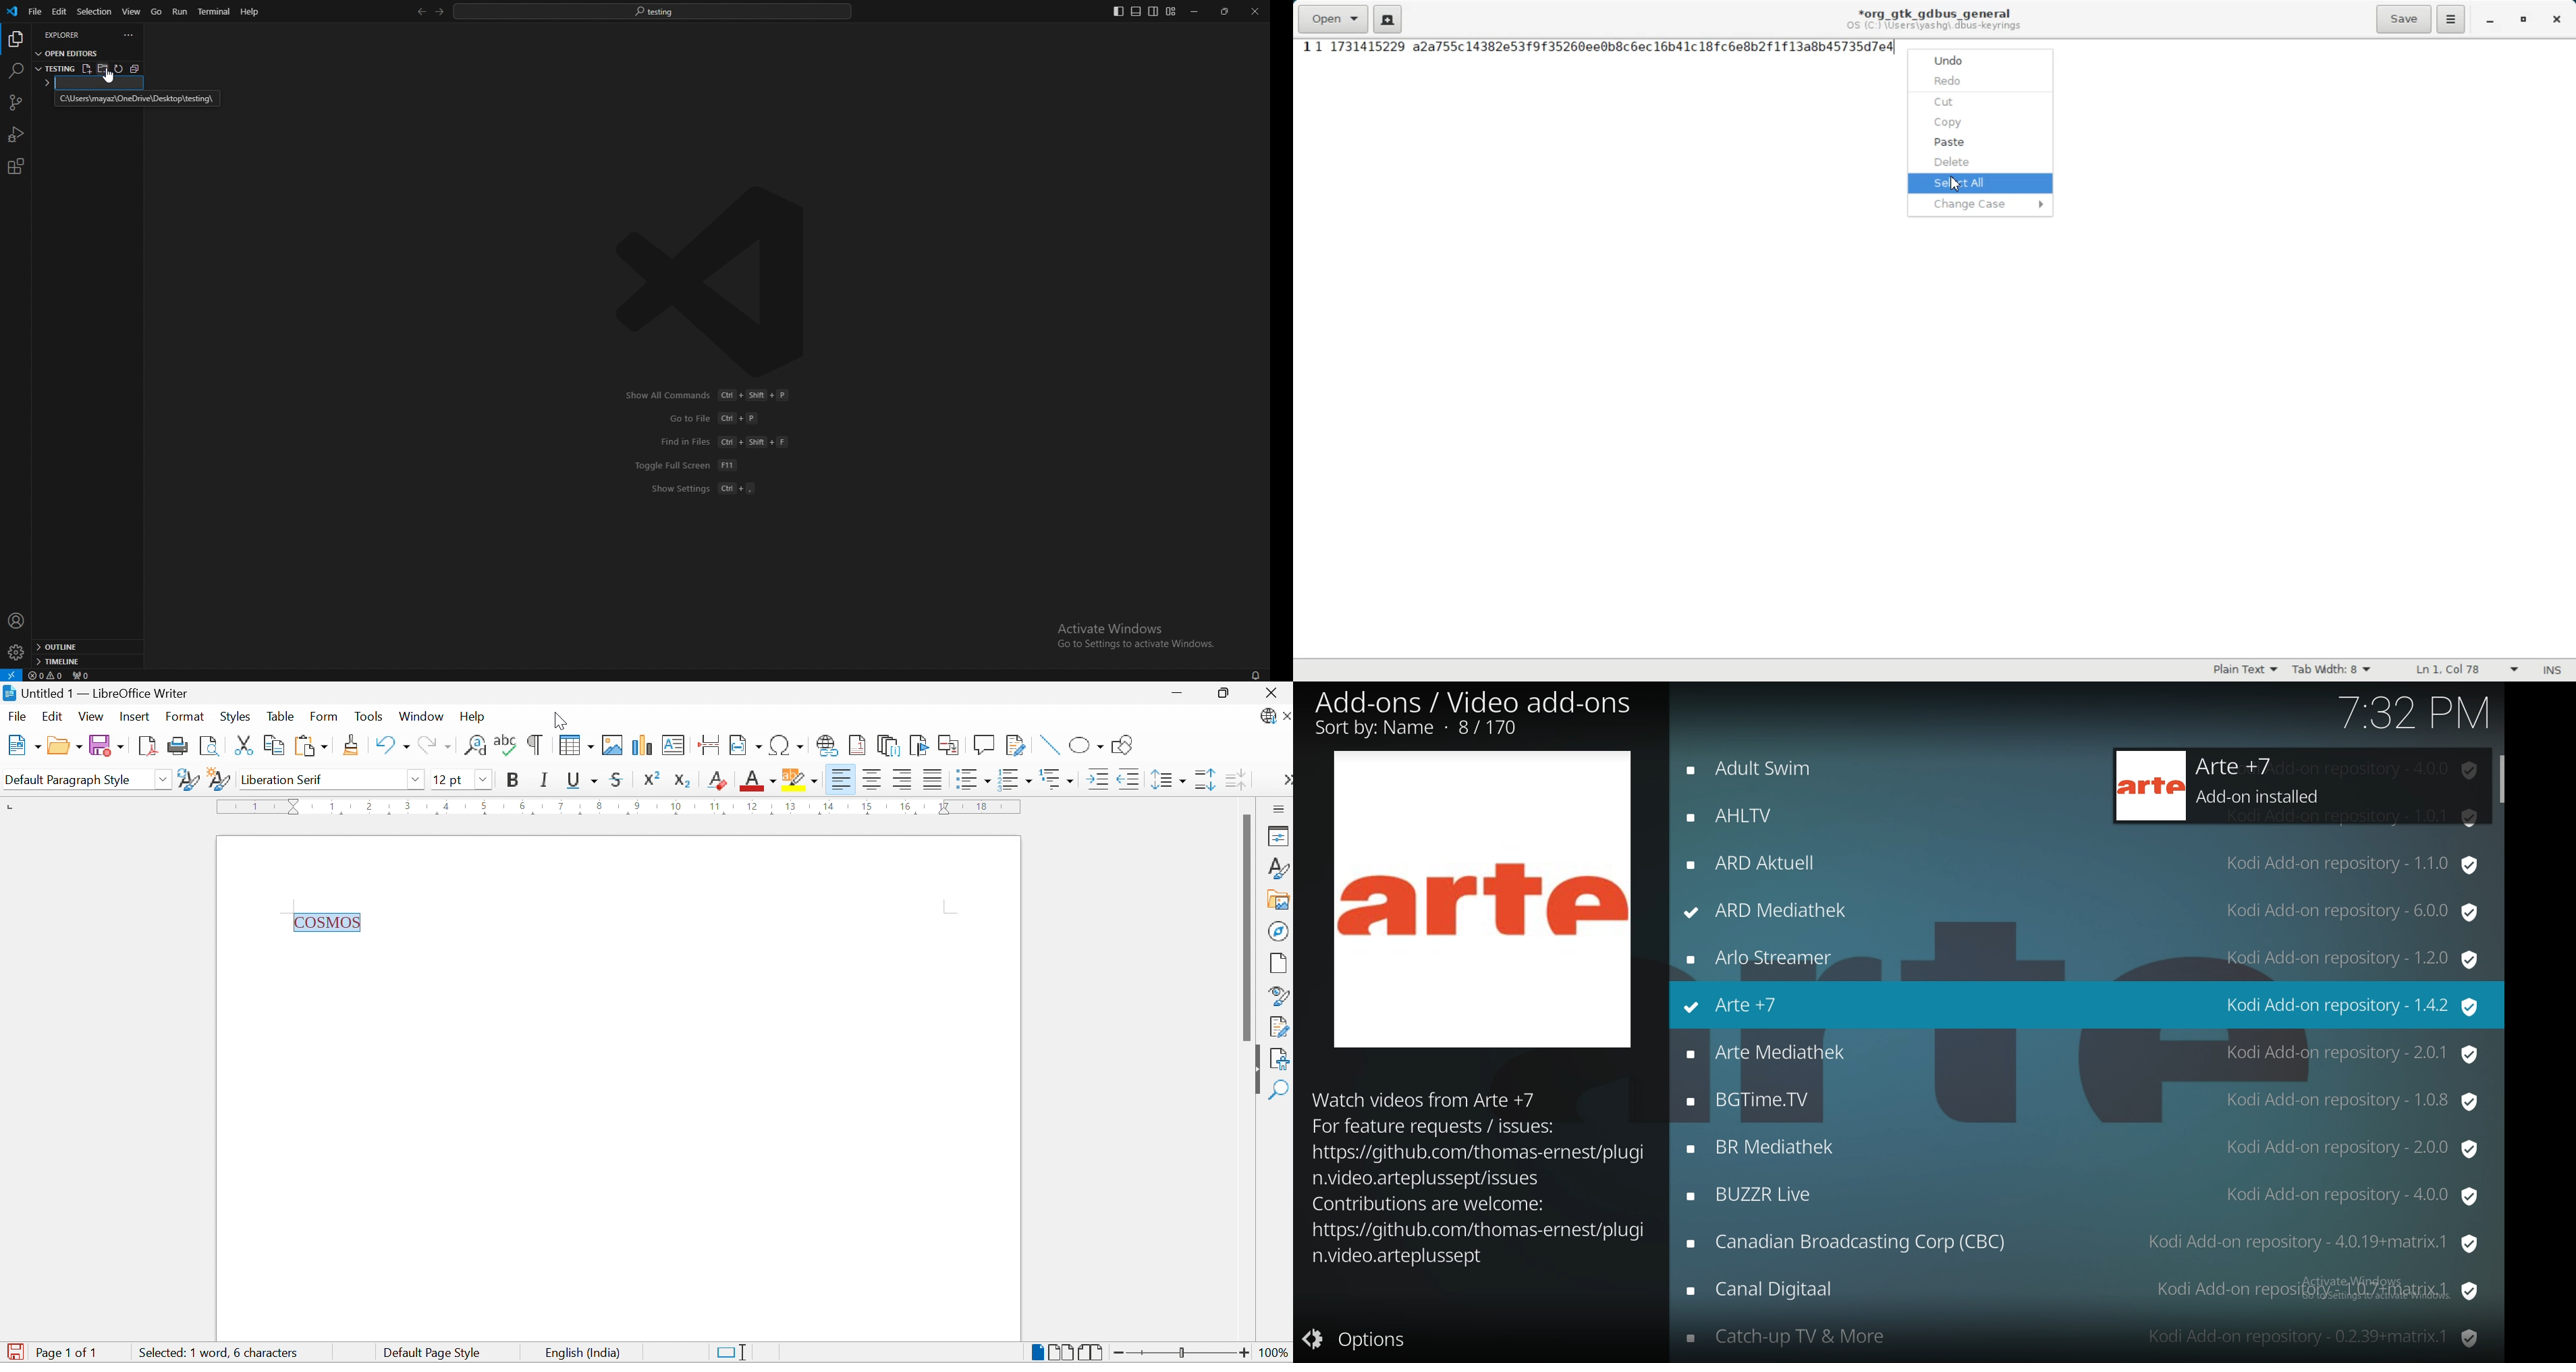  What do you see at coordinates (157, 12) in the screenshot?
I see `go` at bounding box center [157, 12].